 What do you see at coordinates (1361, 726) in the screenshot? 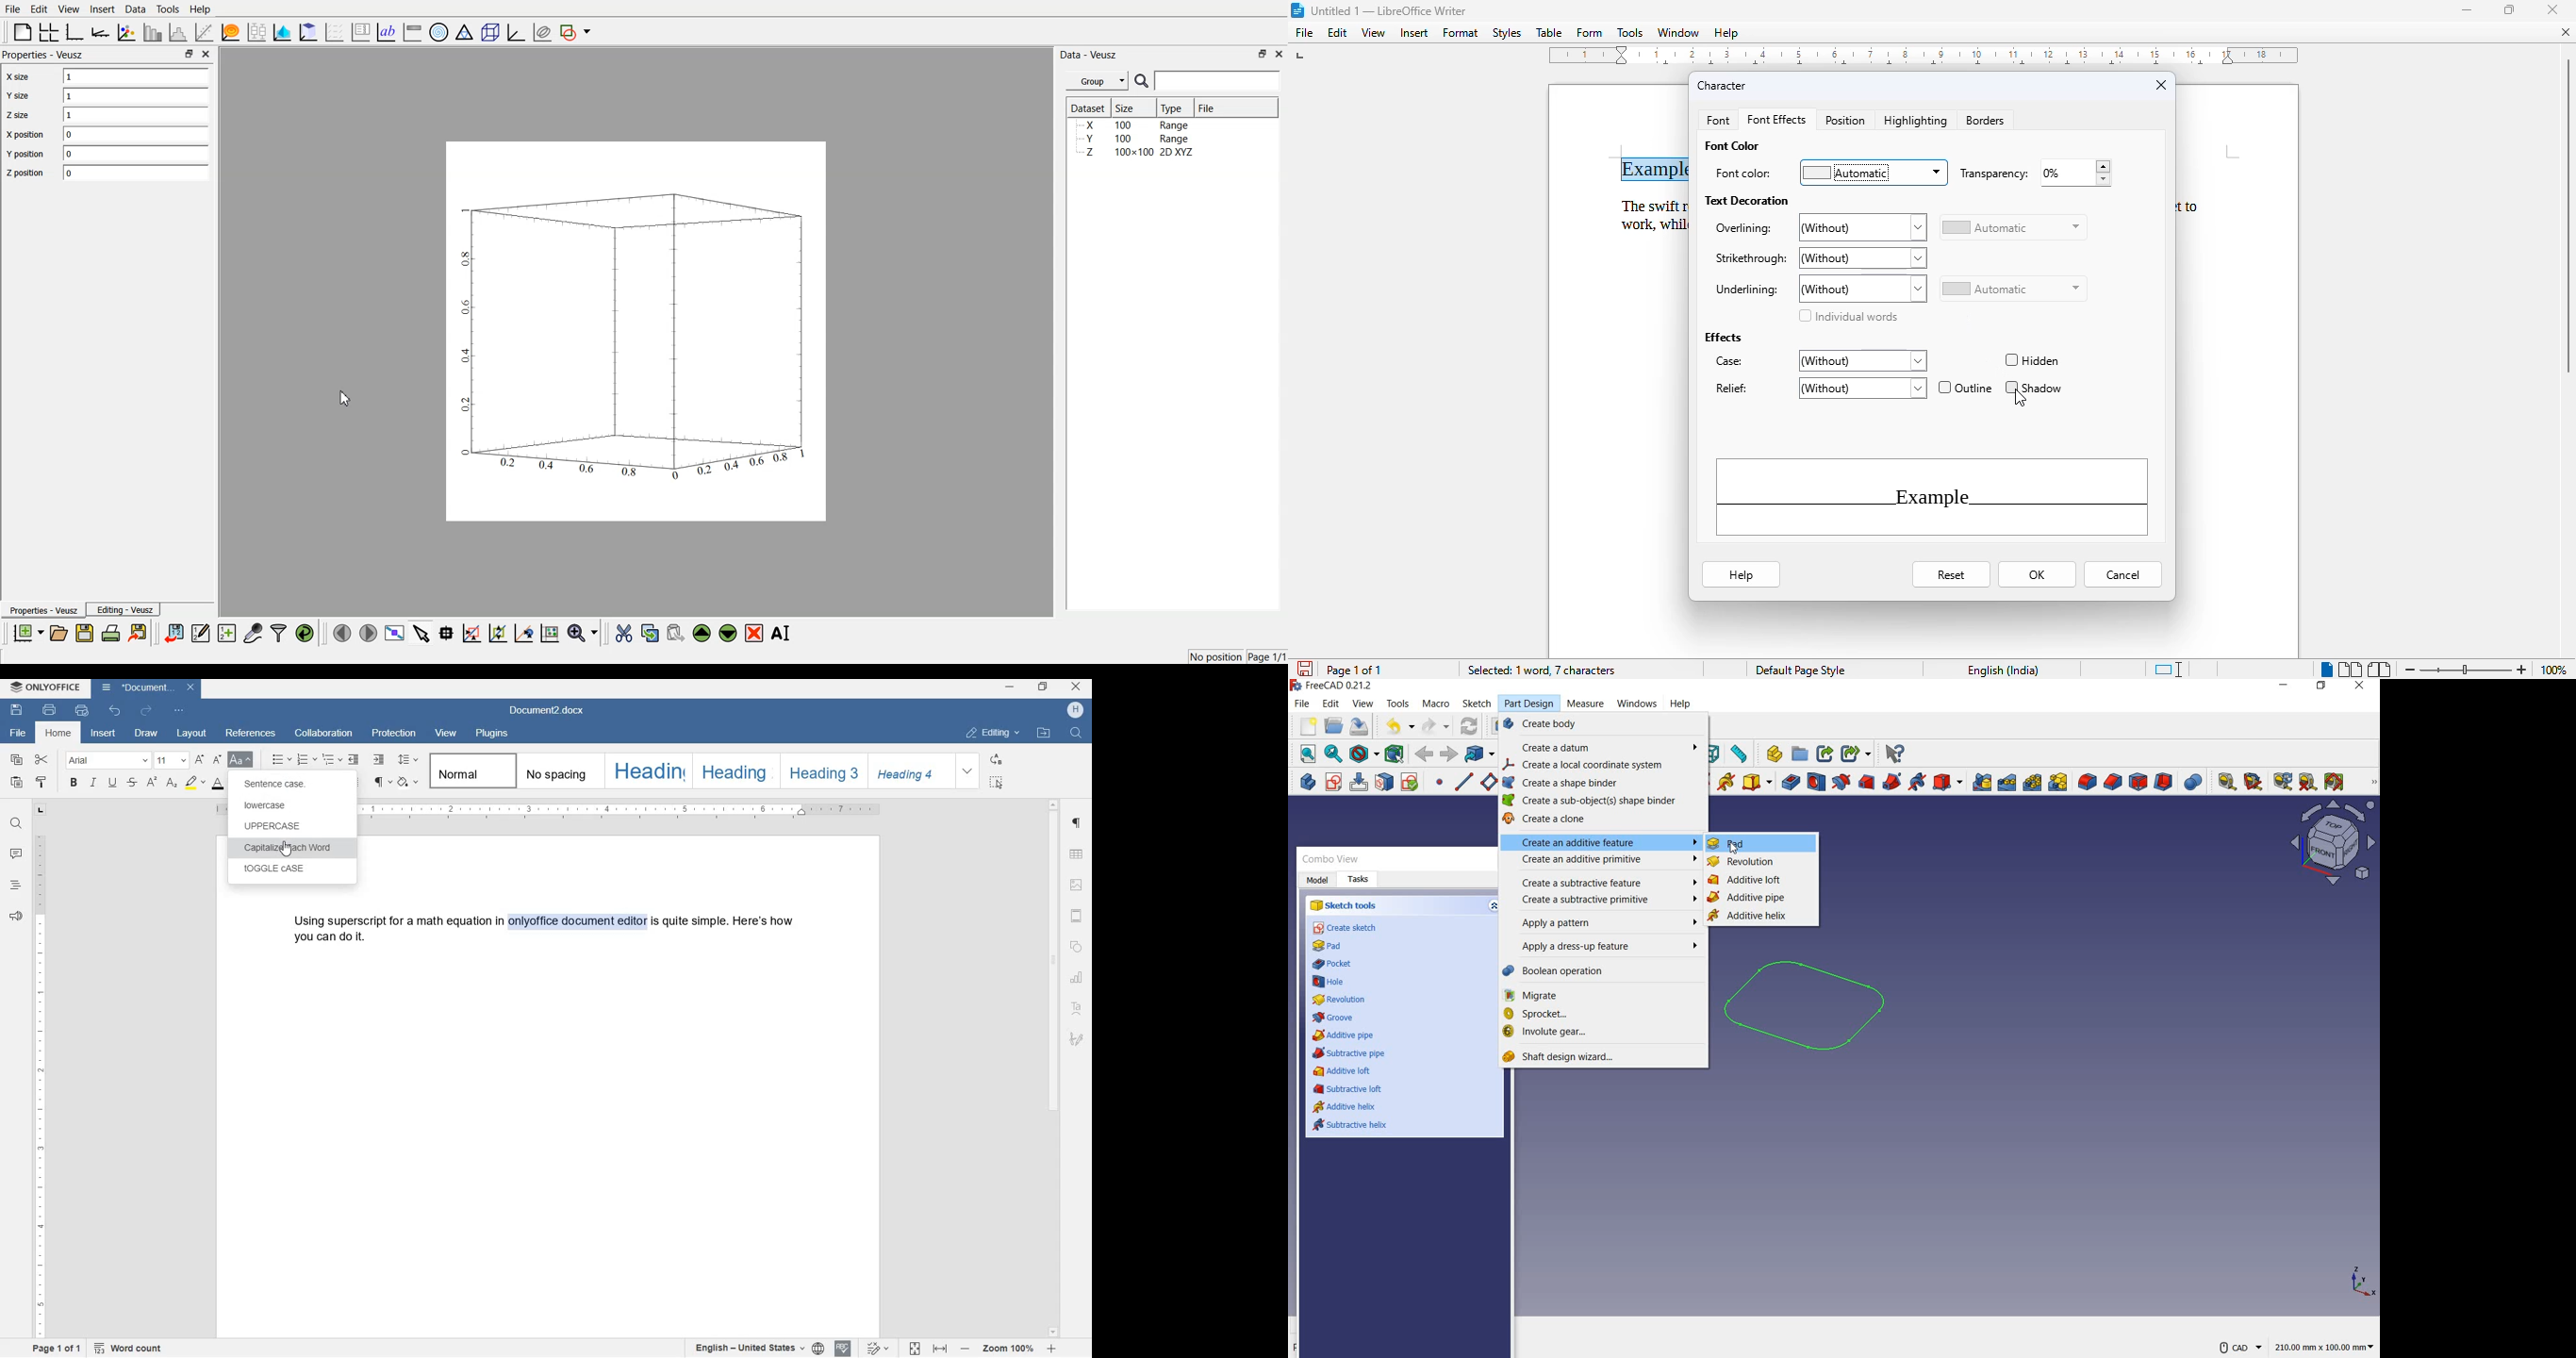
I see `save` at bounding box center [1361, 726].